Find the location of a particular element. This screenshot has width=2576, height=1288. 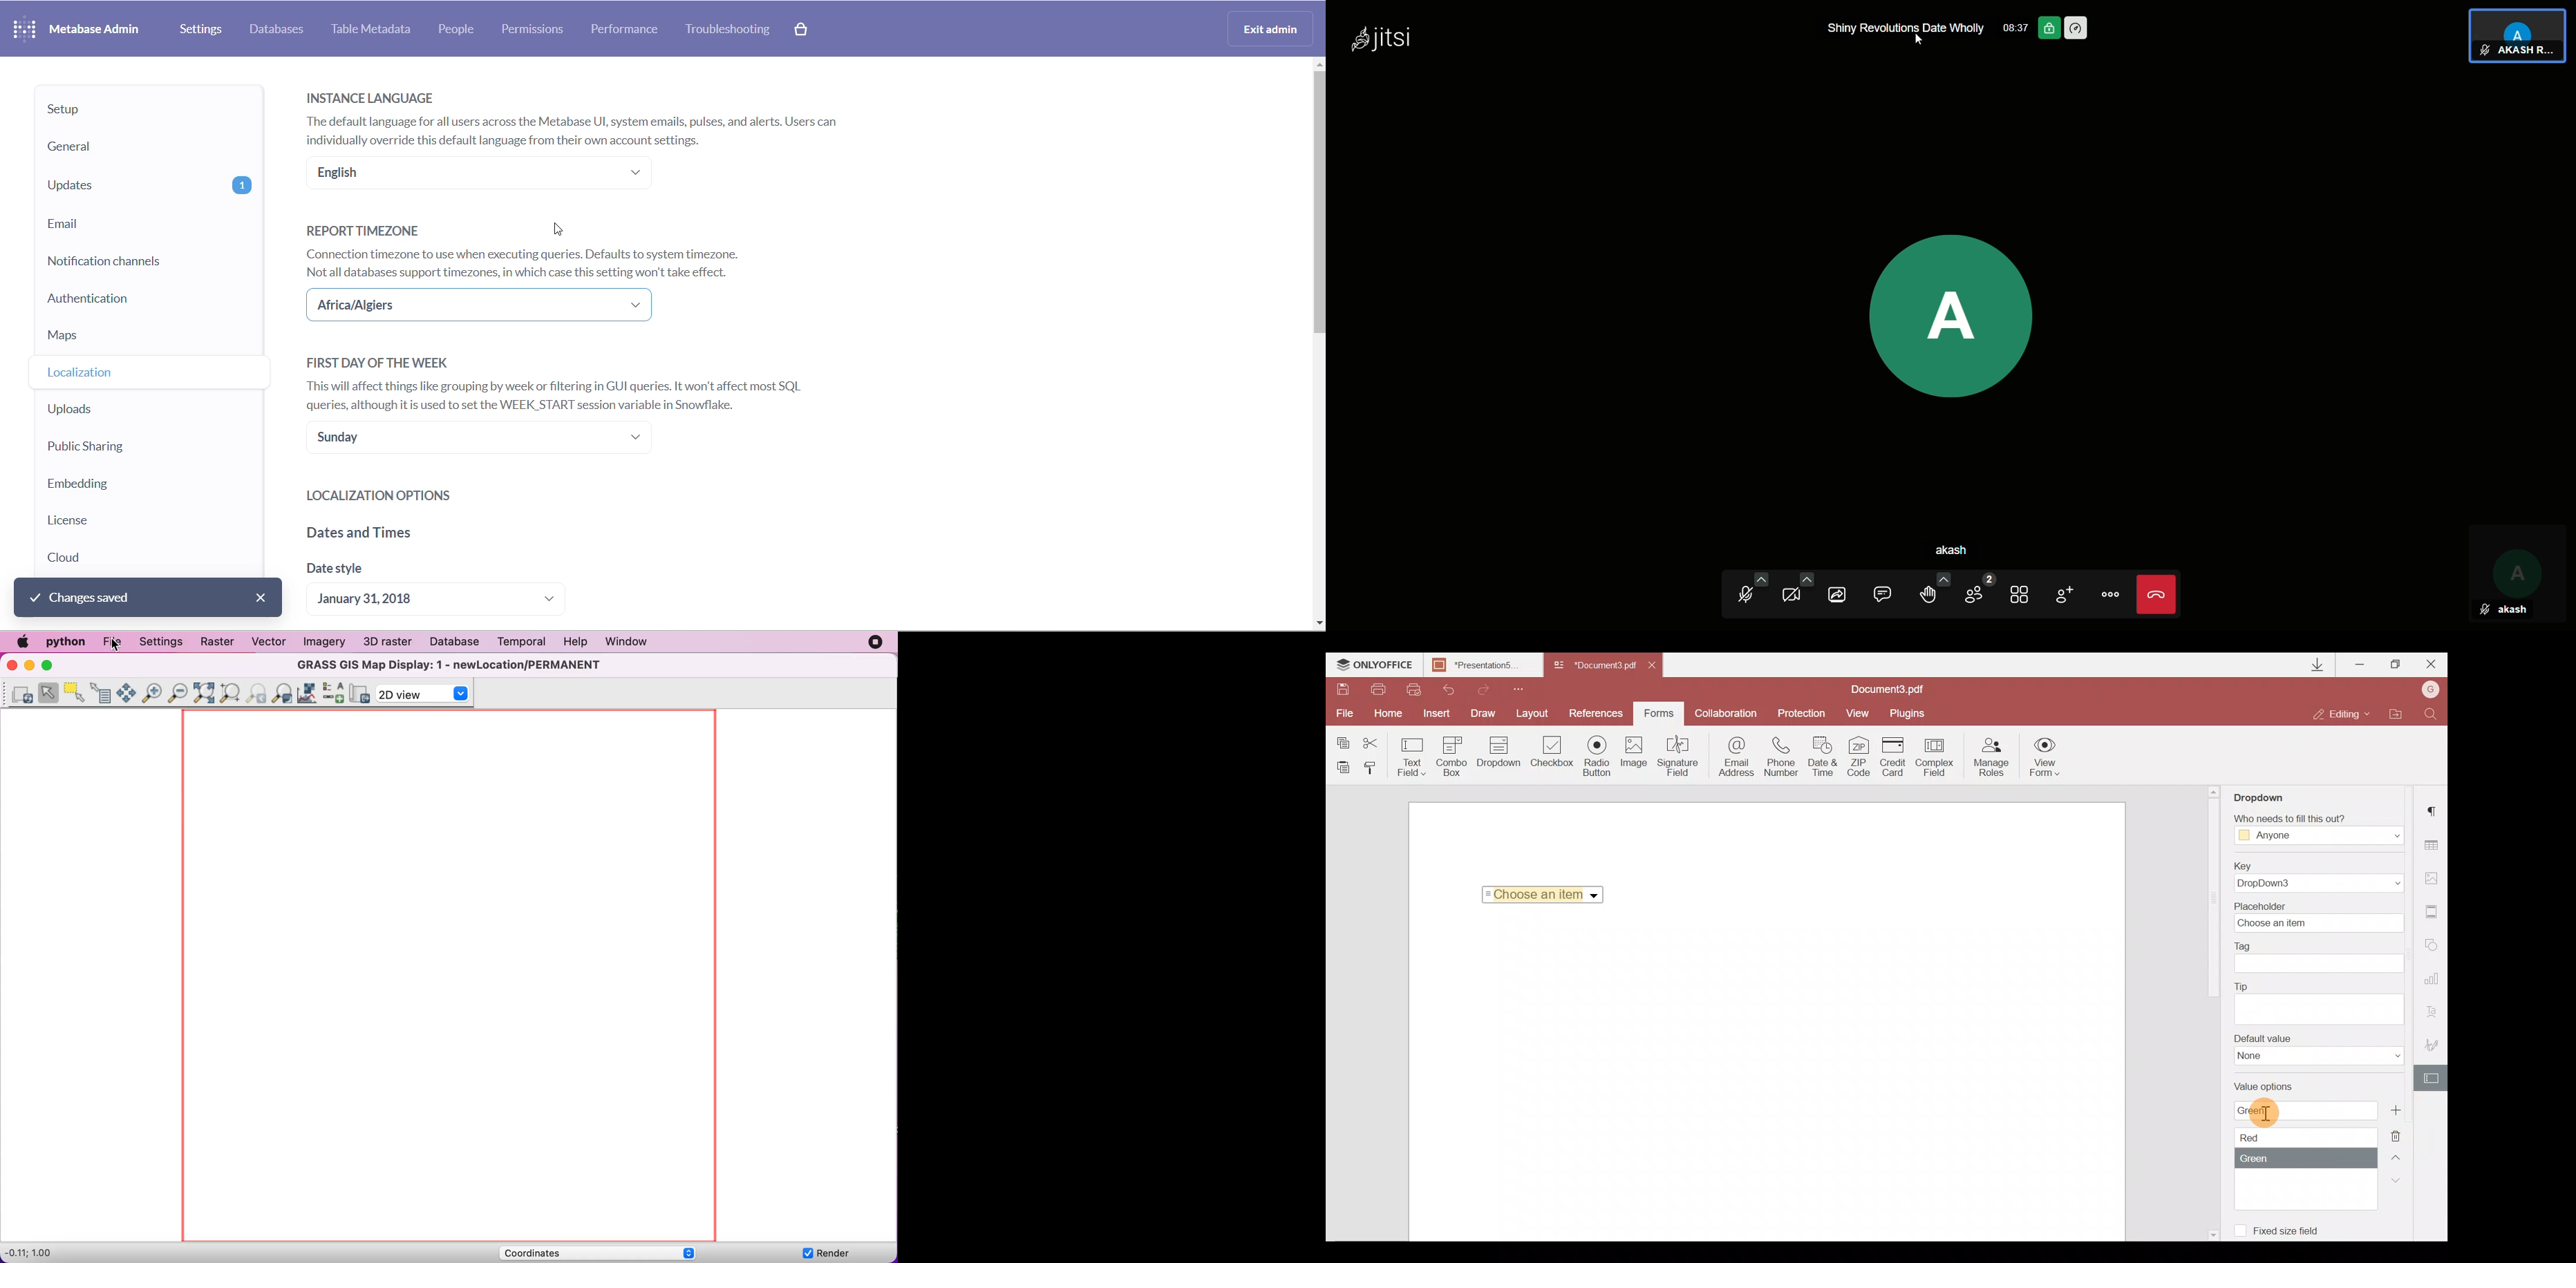

Redo is located at coordinates (1484, 688).